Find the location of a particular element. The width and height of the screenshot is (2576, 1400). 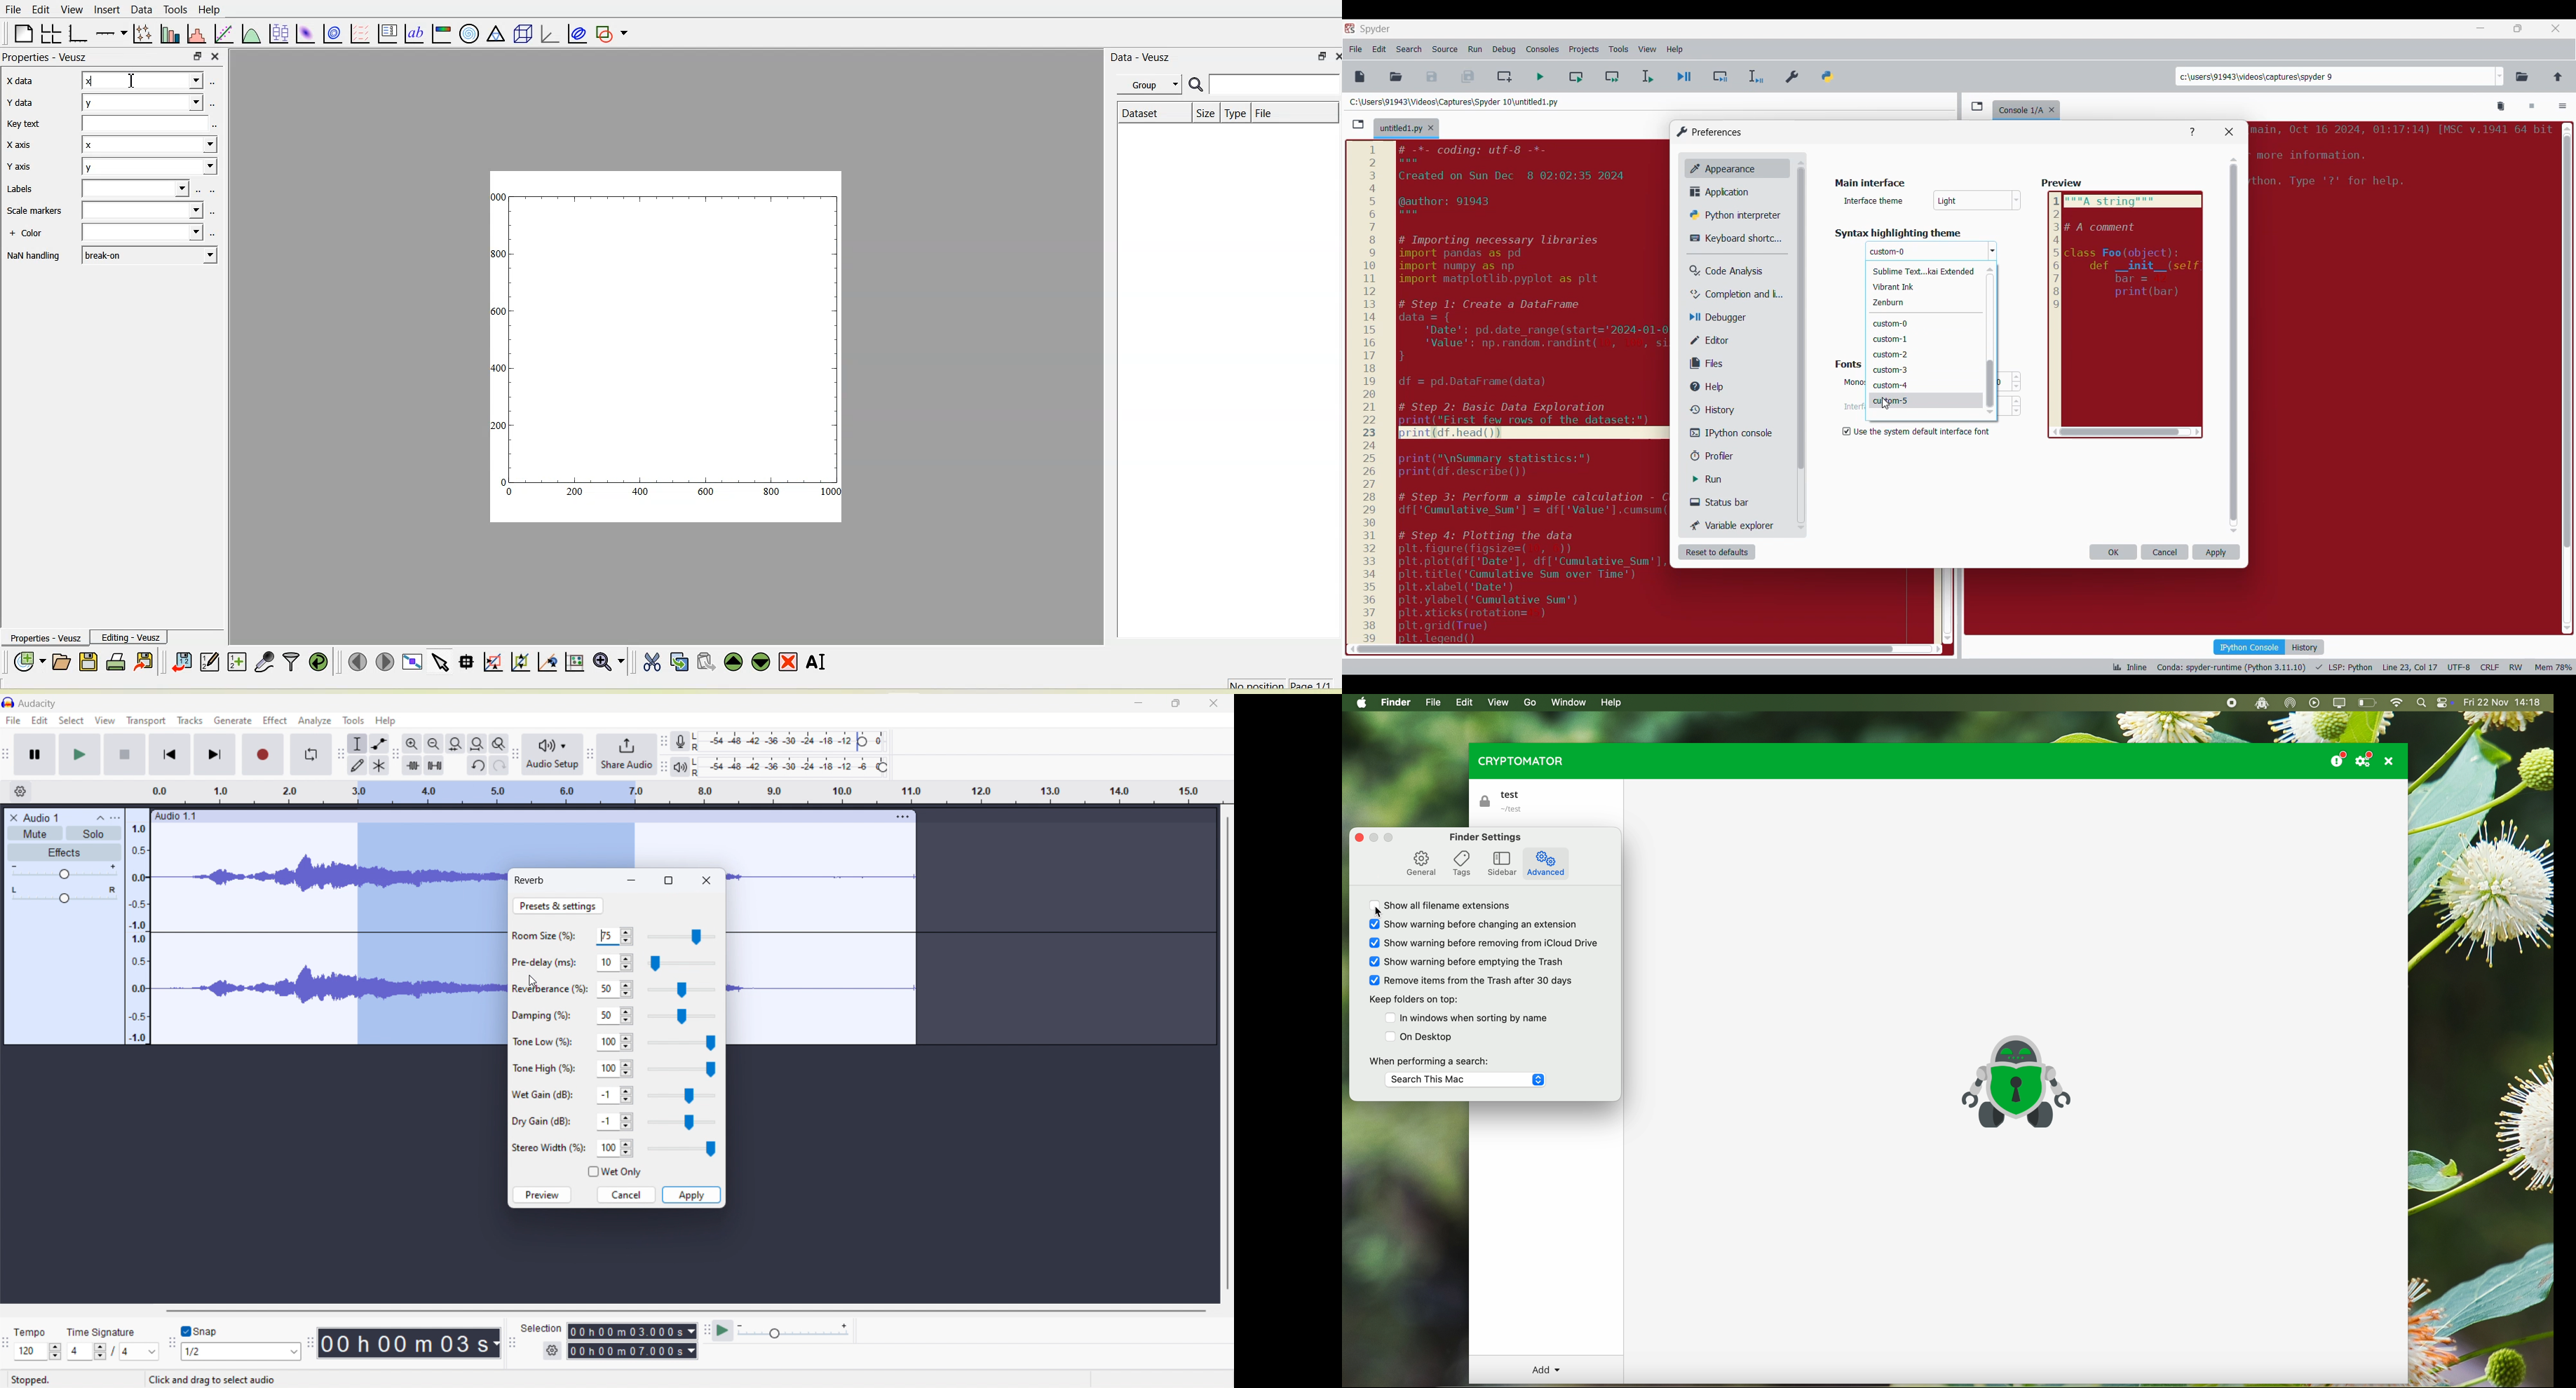

recording level is located at coordinates (791, 742).